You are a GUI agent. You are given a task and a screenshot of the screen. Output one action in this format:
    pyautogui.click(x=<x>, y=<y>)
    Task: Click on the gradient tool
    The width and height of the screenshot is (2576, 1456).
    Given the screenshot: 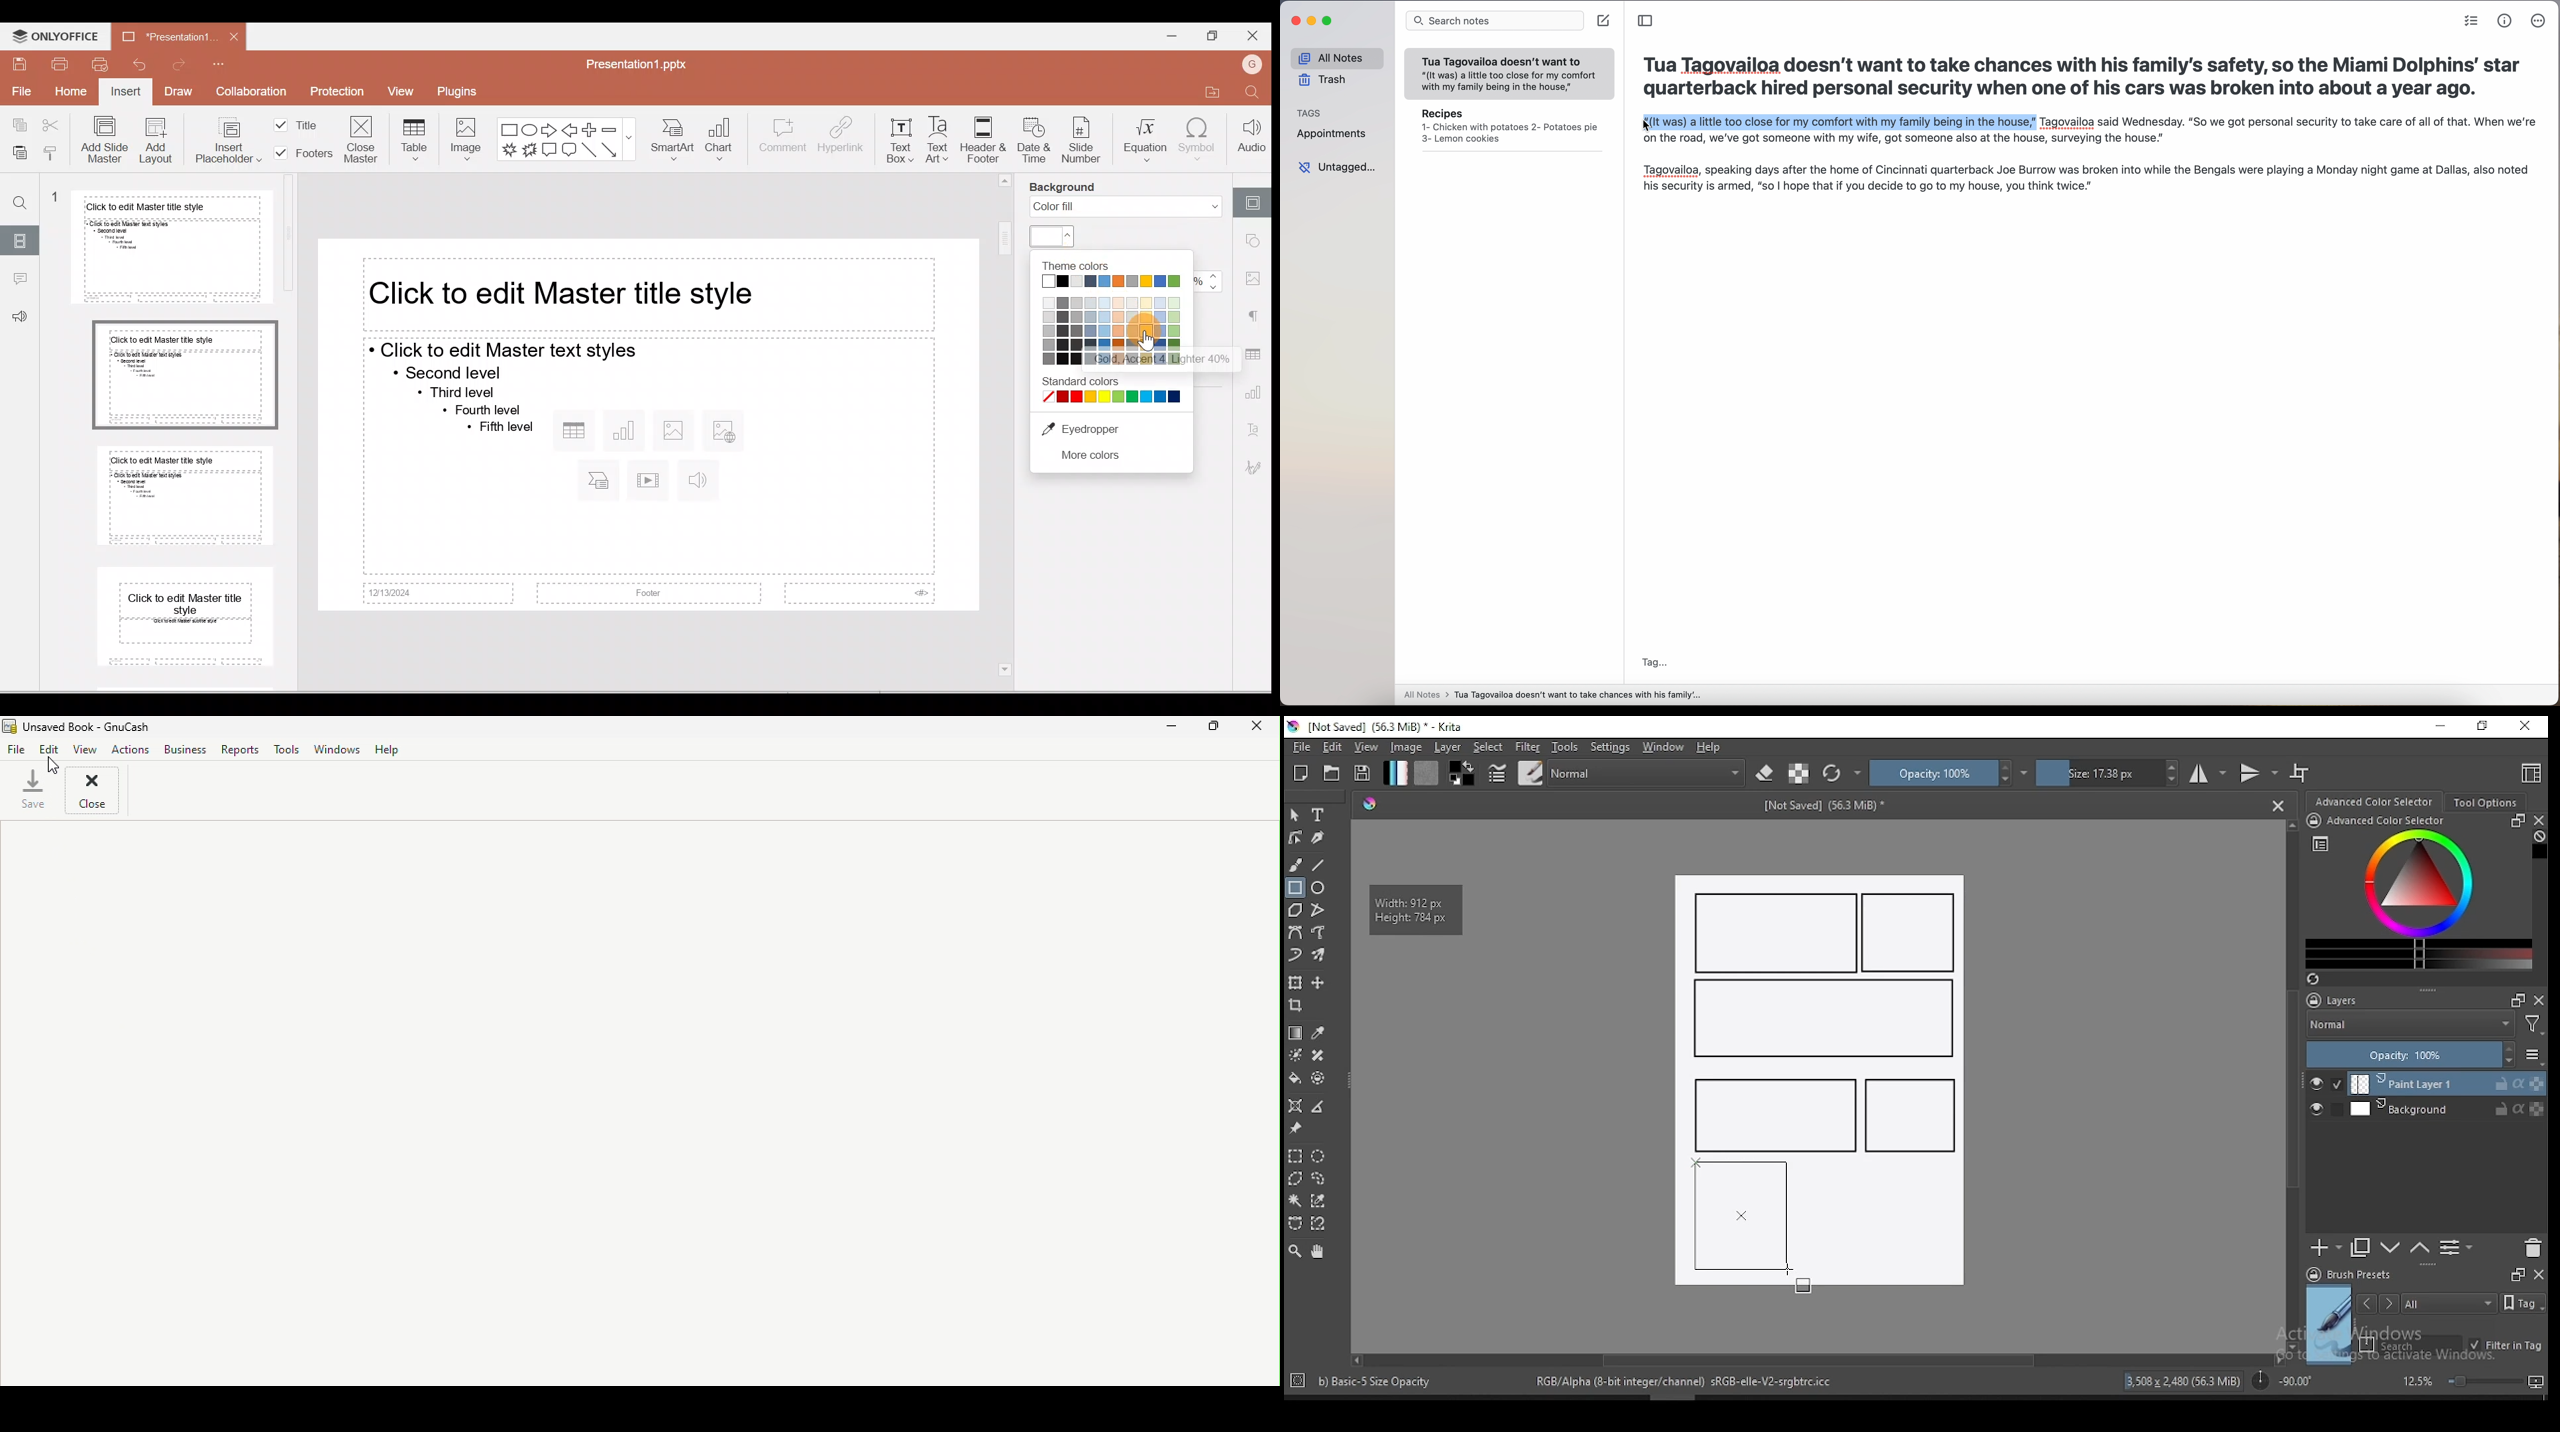 What is the action you would take?
    pyautogui.click(x=1296, y=1033)
    